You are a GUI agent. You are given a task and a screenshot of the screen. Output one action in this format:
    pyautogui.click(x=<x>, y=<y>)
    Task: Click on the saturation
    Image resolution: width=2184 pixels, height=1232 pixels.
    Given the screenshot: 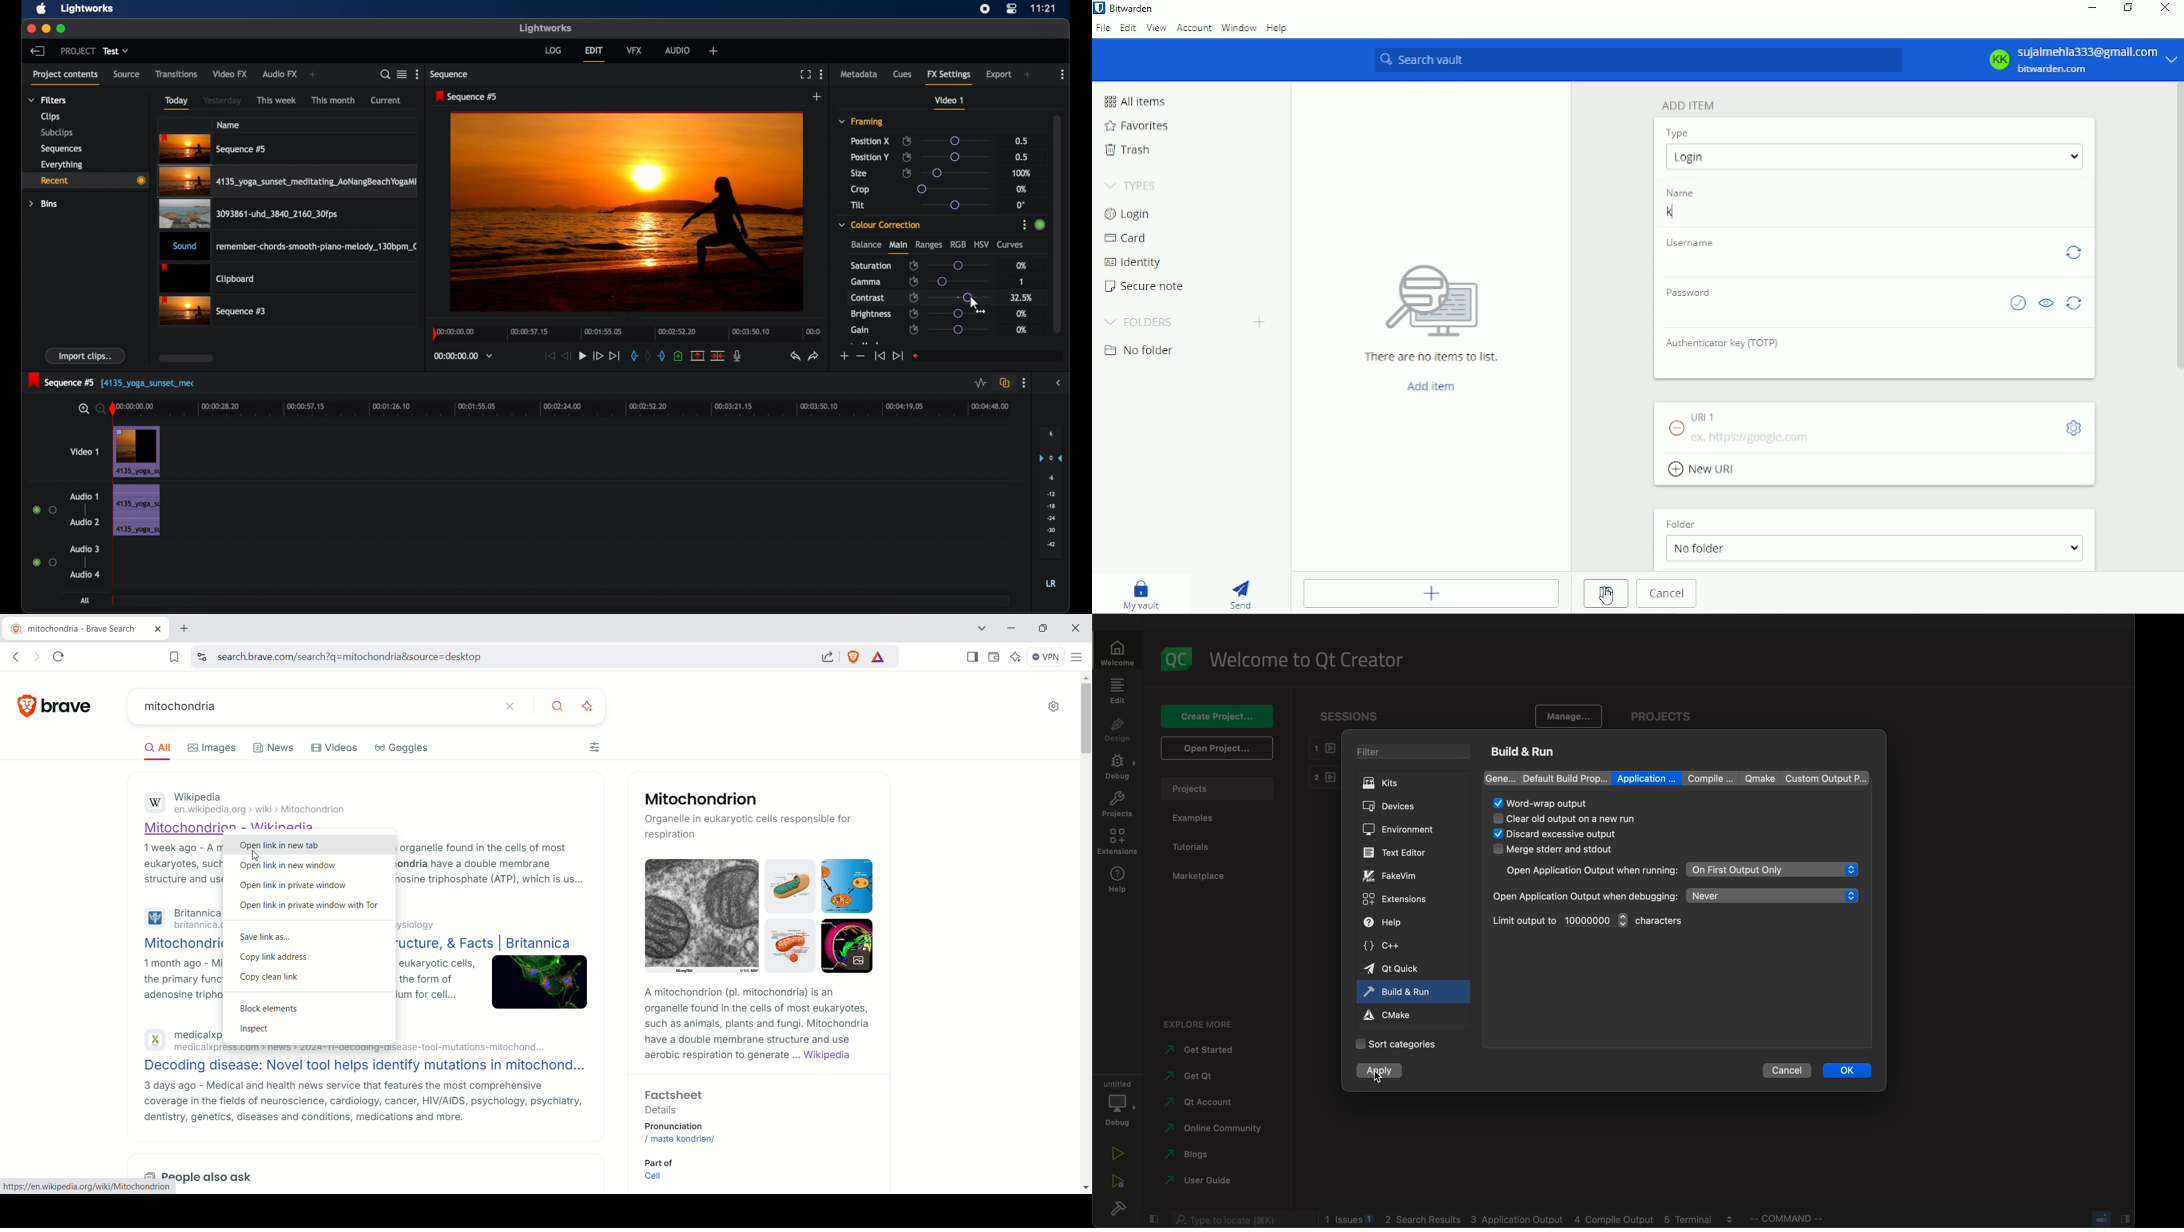 What is the action you would take?
    pyautogui.click(x=871, y=265)
    